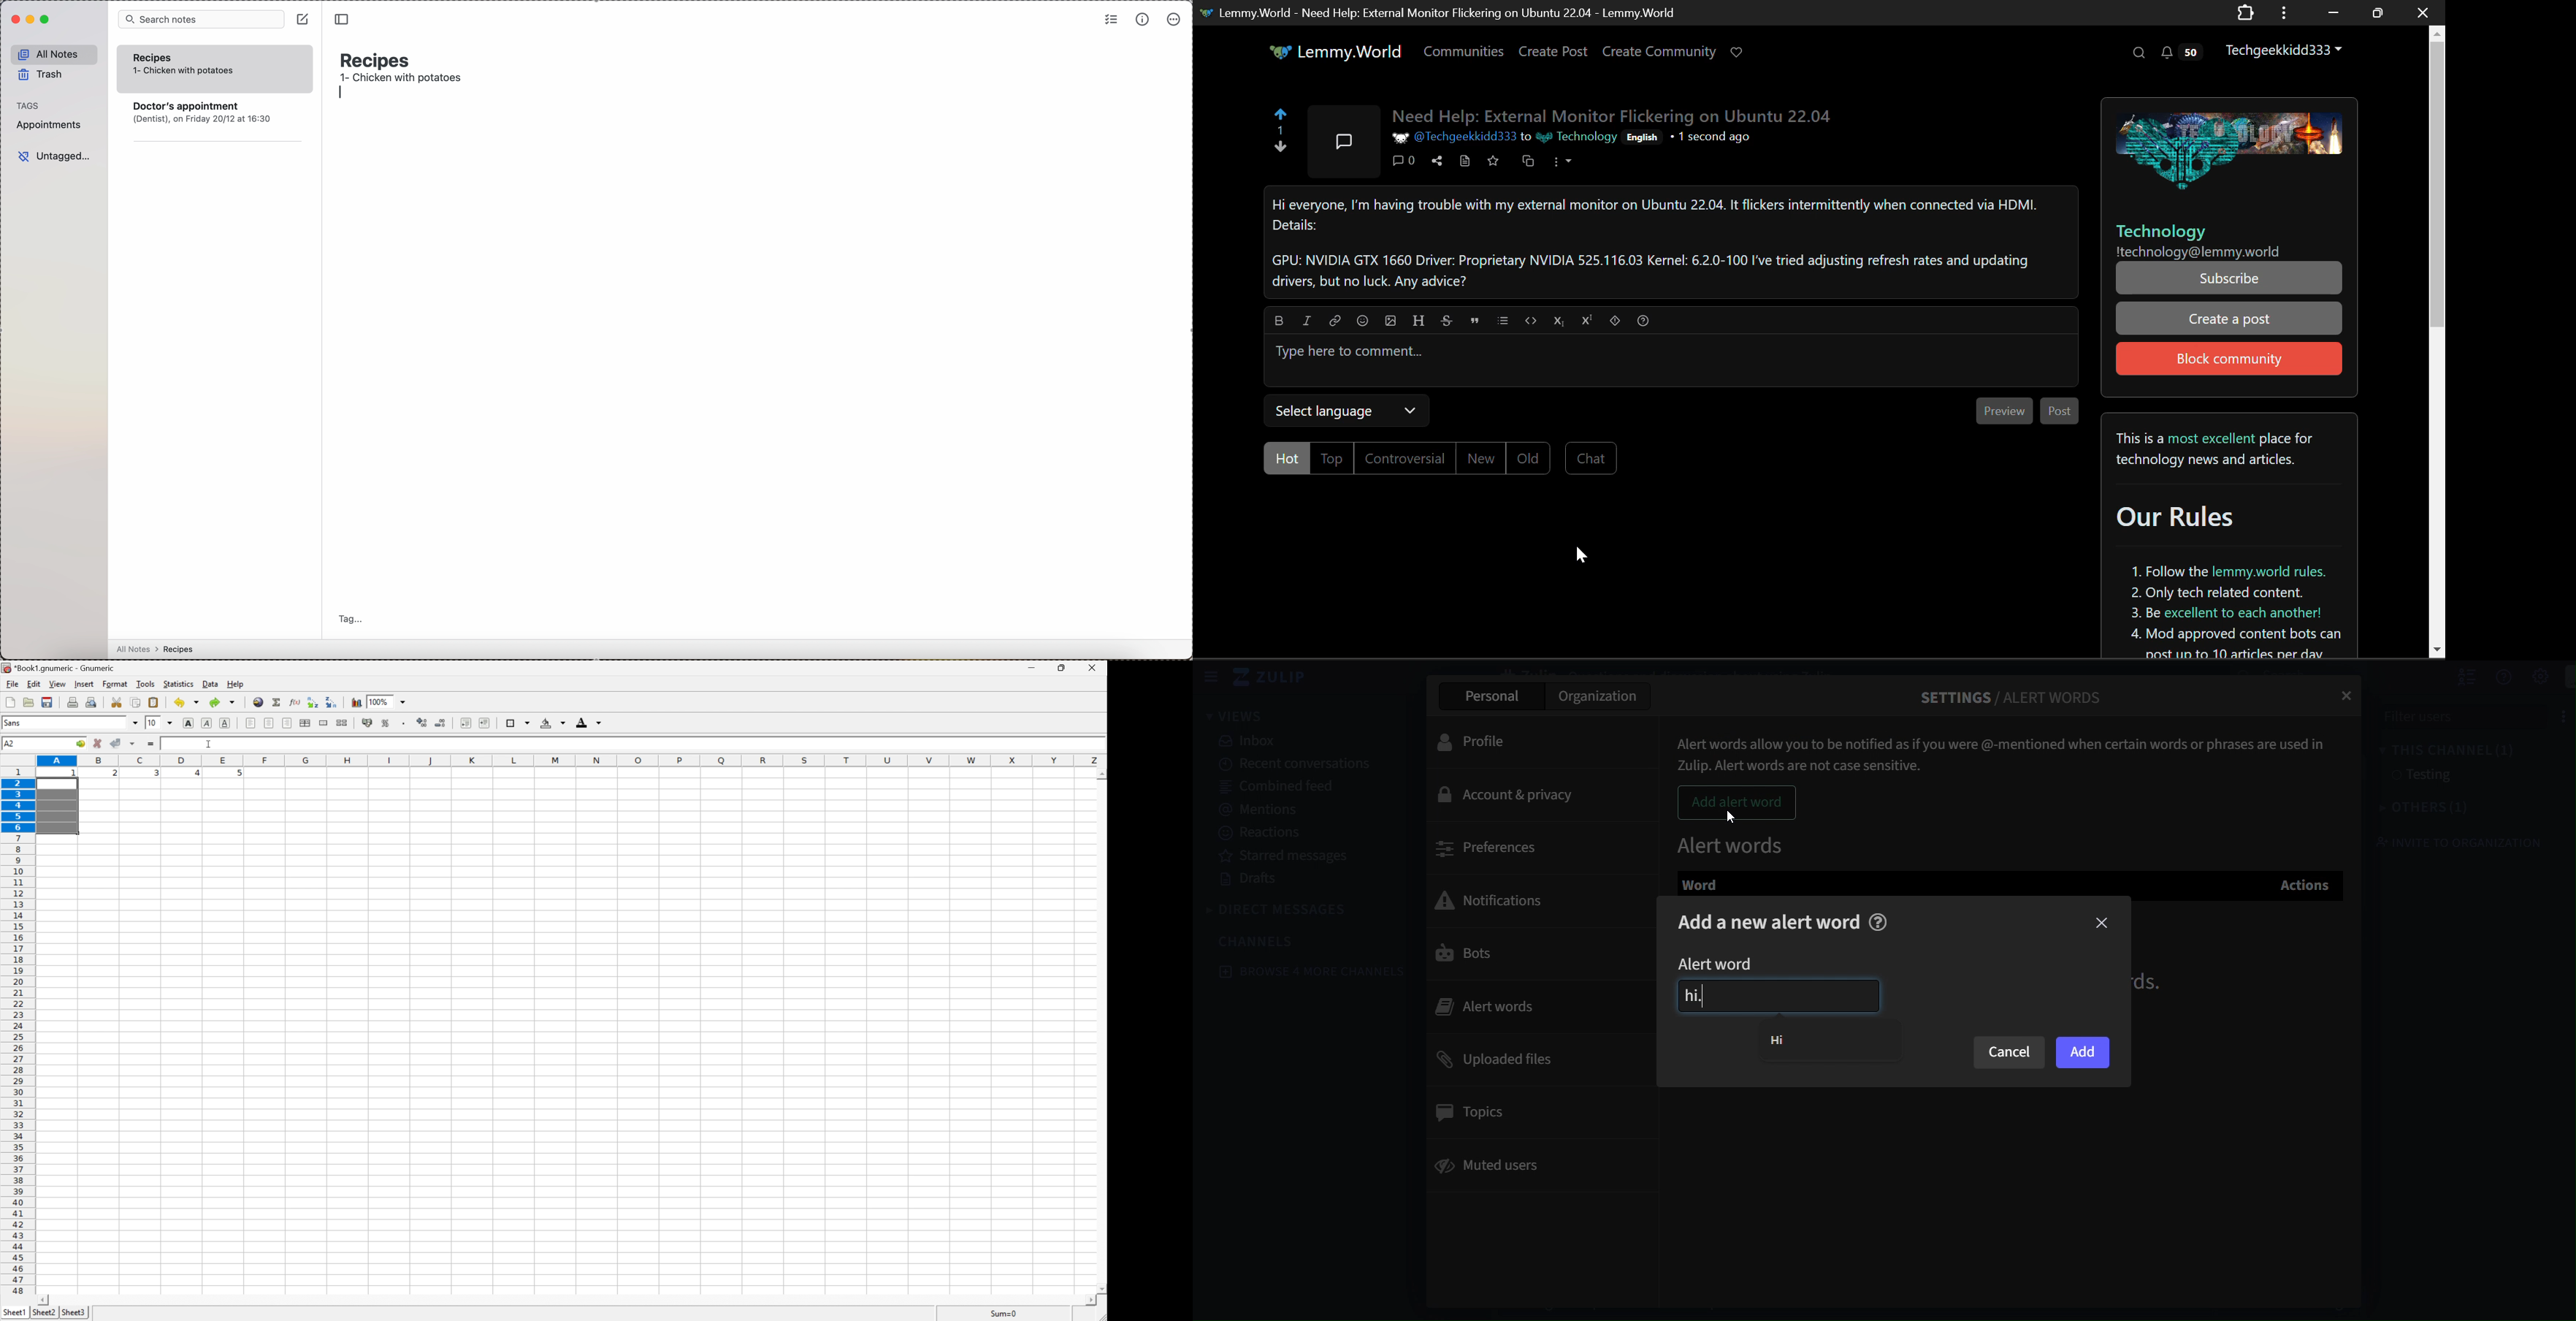 This screenshot has width=2576, height=1344. I want to click on Comment Editing Workpace, so click(1671, 361).